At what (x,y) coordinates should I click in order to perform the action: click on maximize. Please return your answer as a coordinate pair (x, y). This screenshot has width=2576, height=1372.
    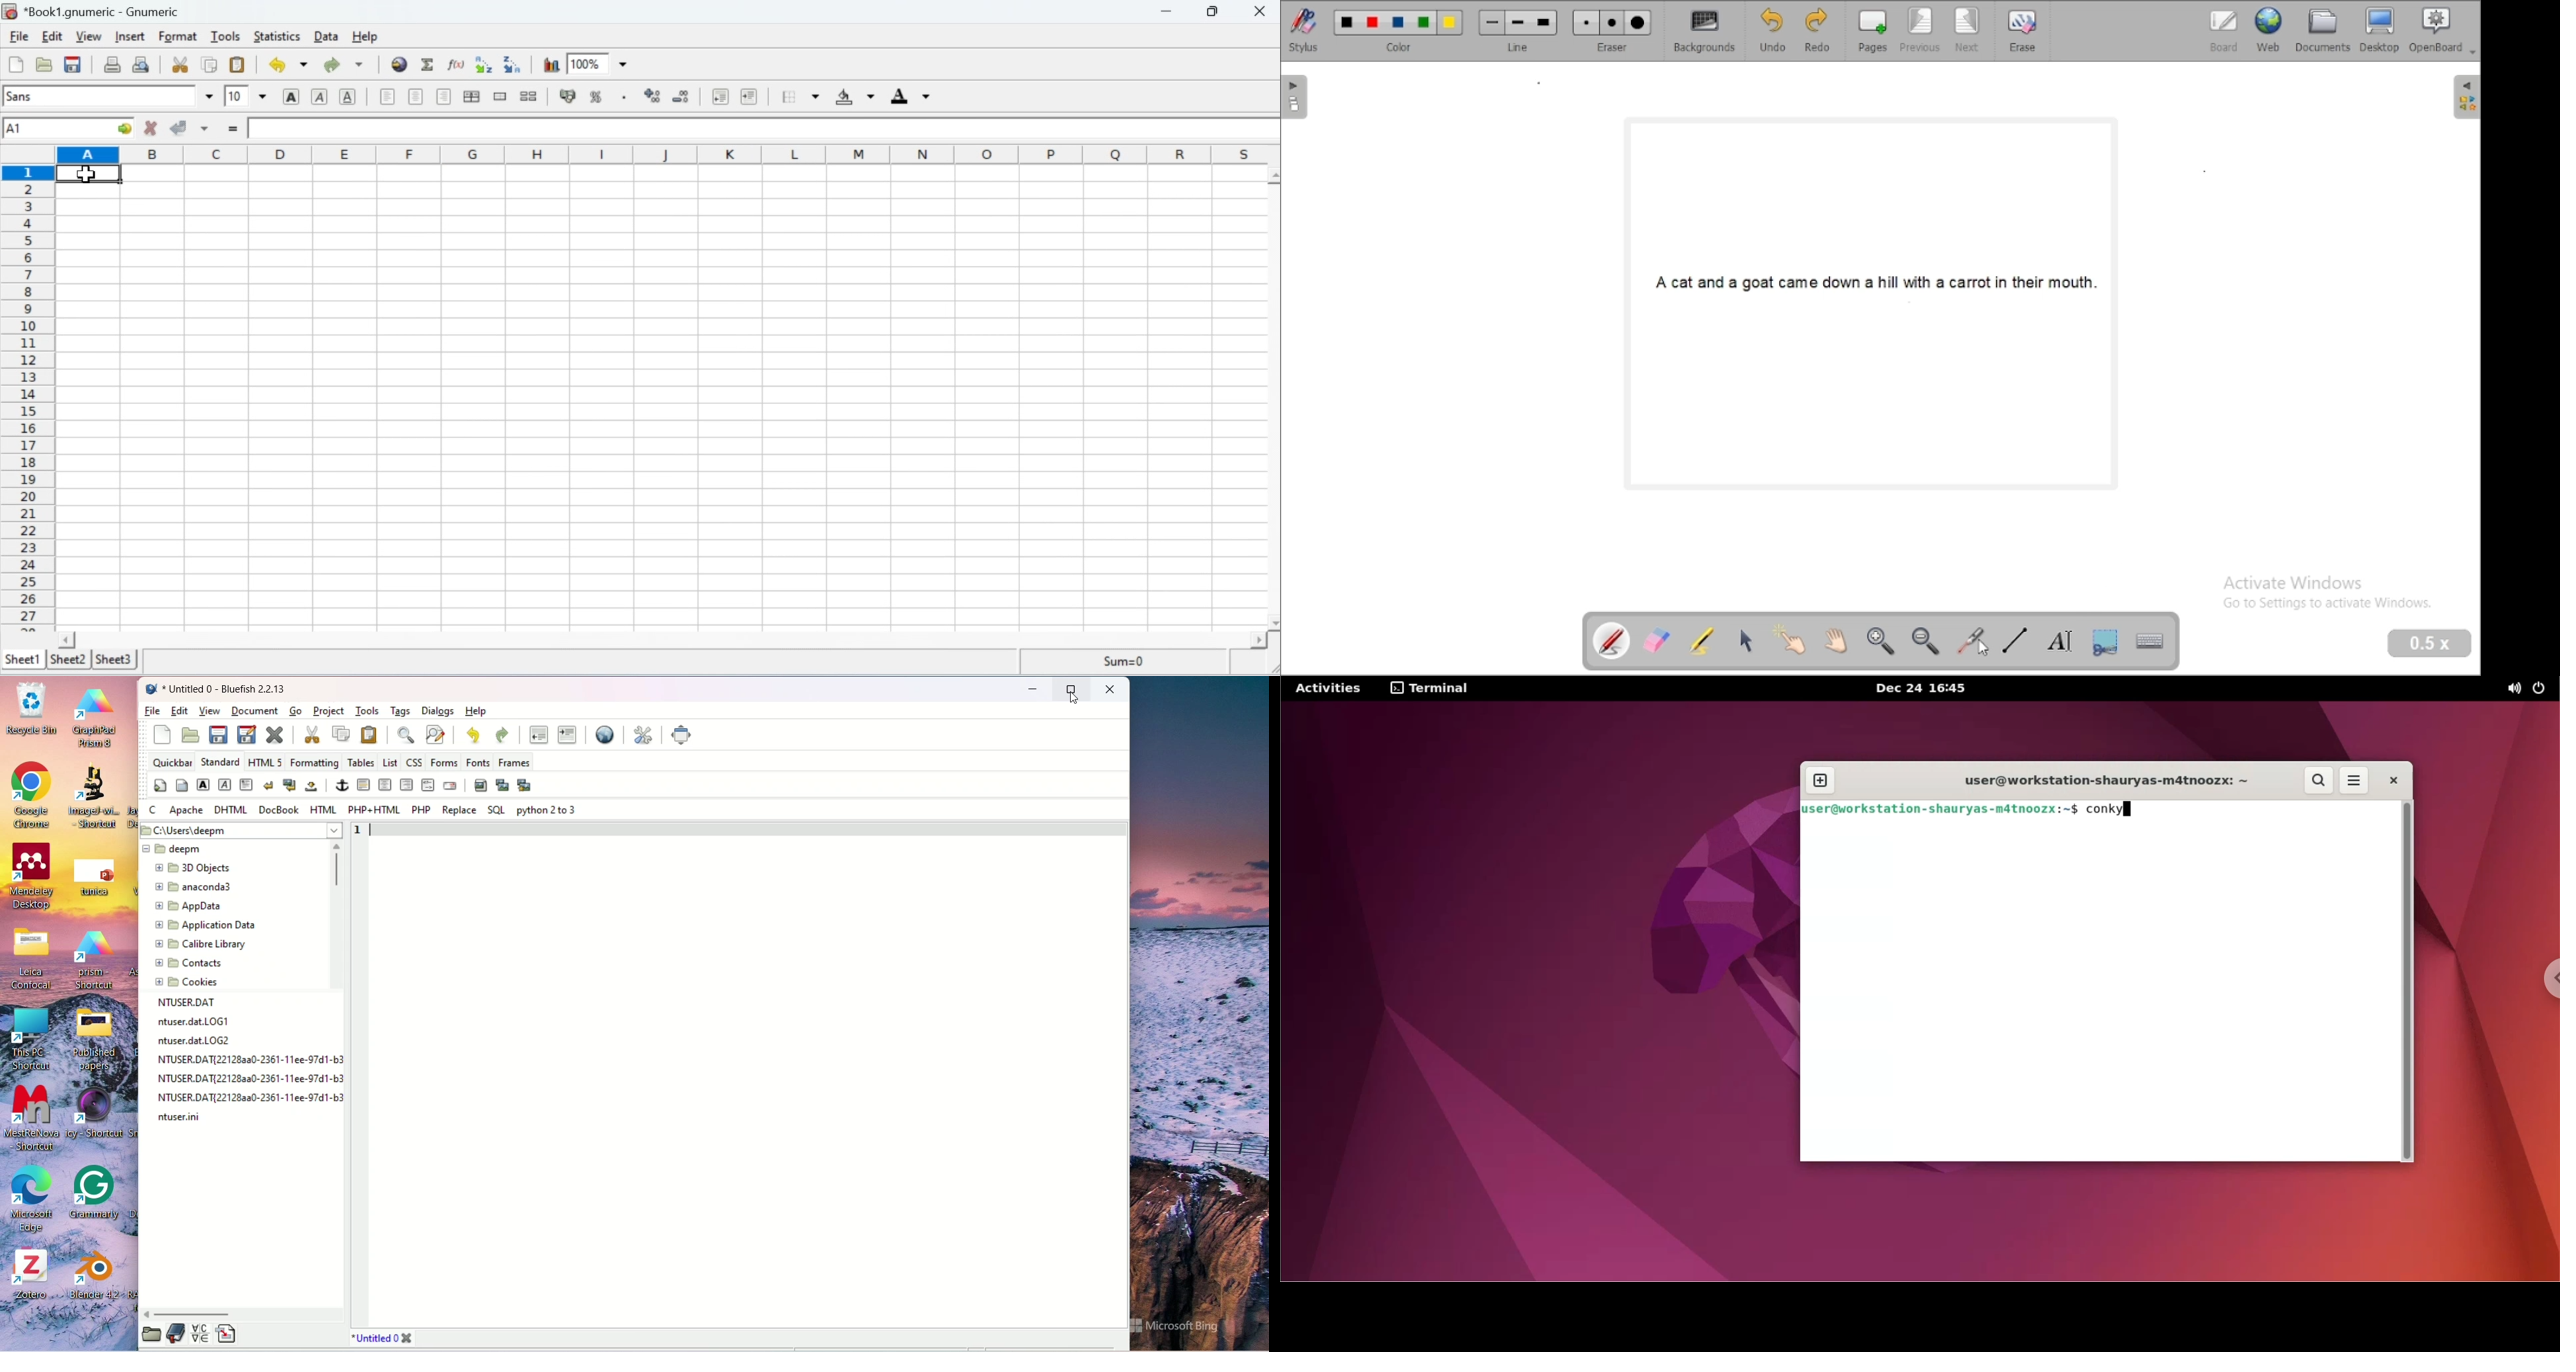
    Looking at the image, I should click on (1074, 687).